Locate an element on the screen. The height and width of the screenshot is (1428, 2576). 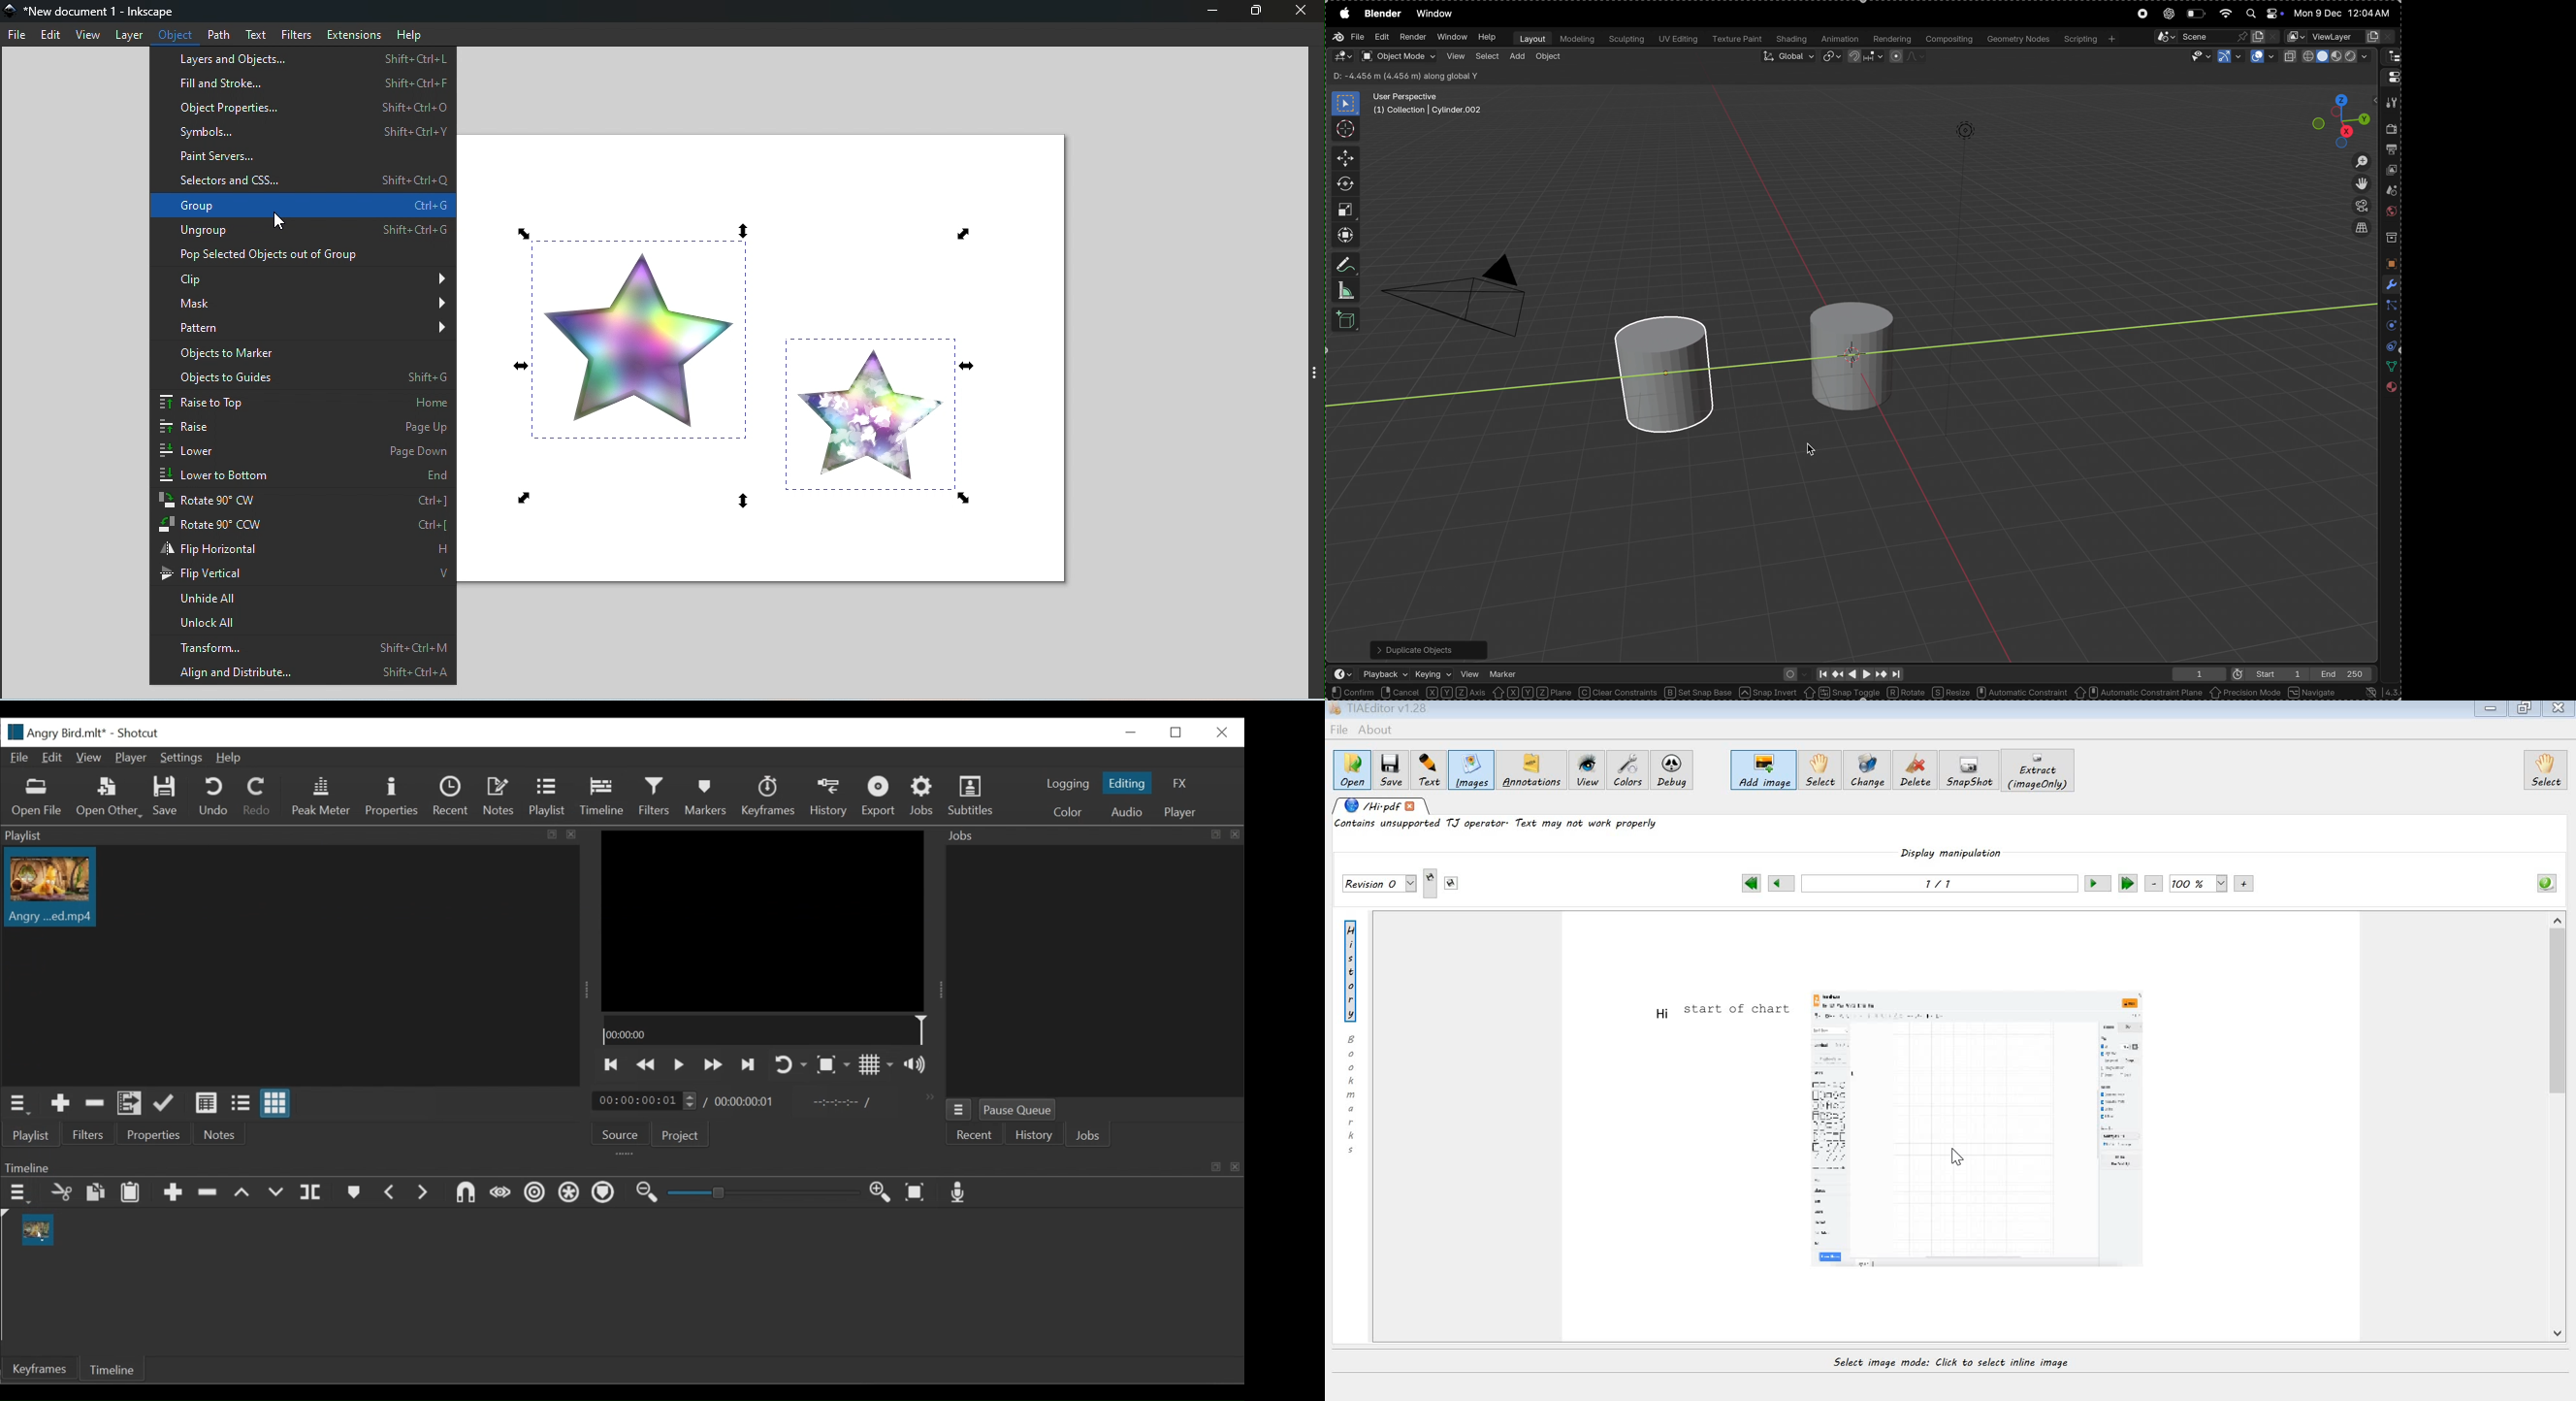
Redo is located at coordinates (257, 797).